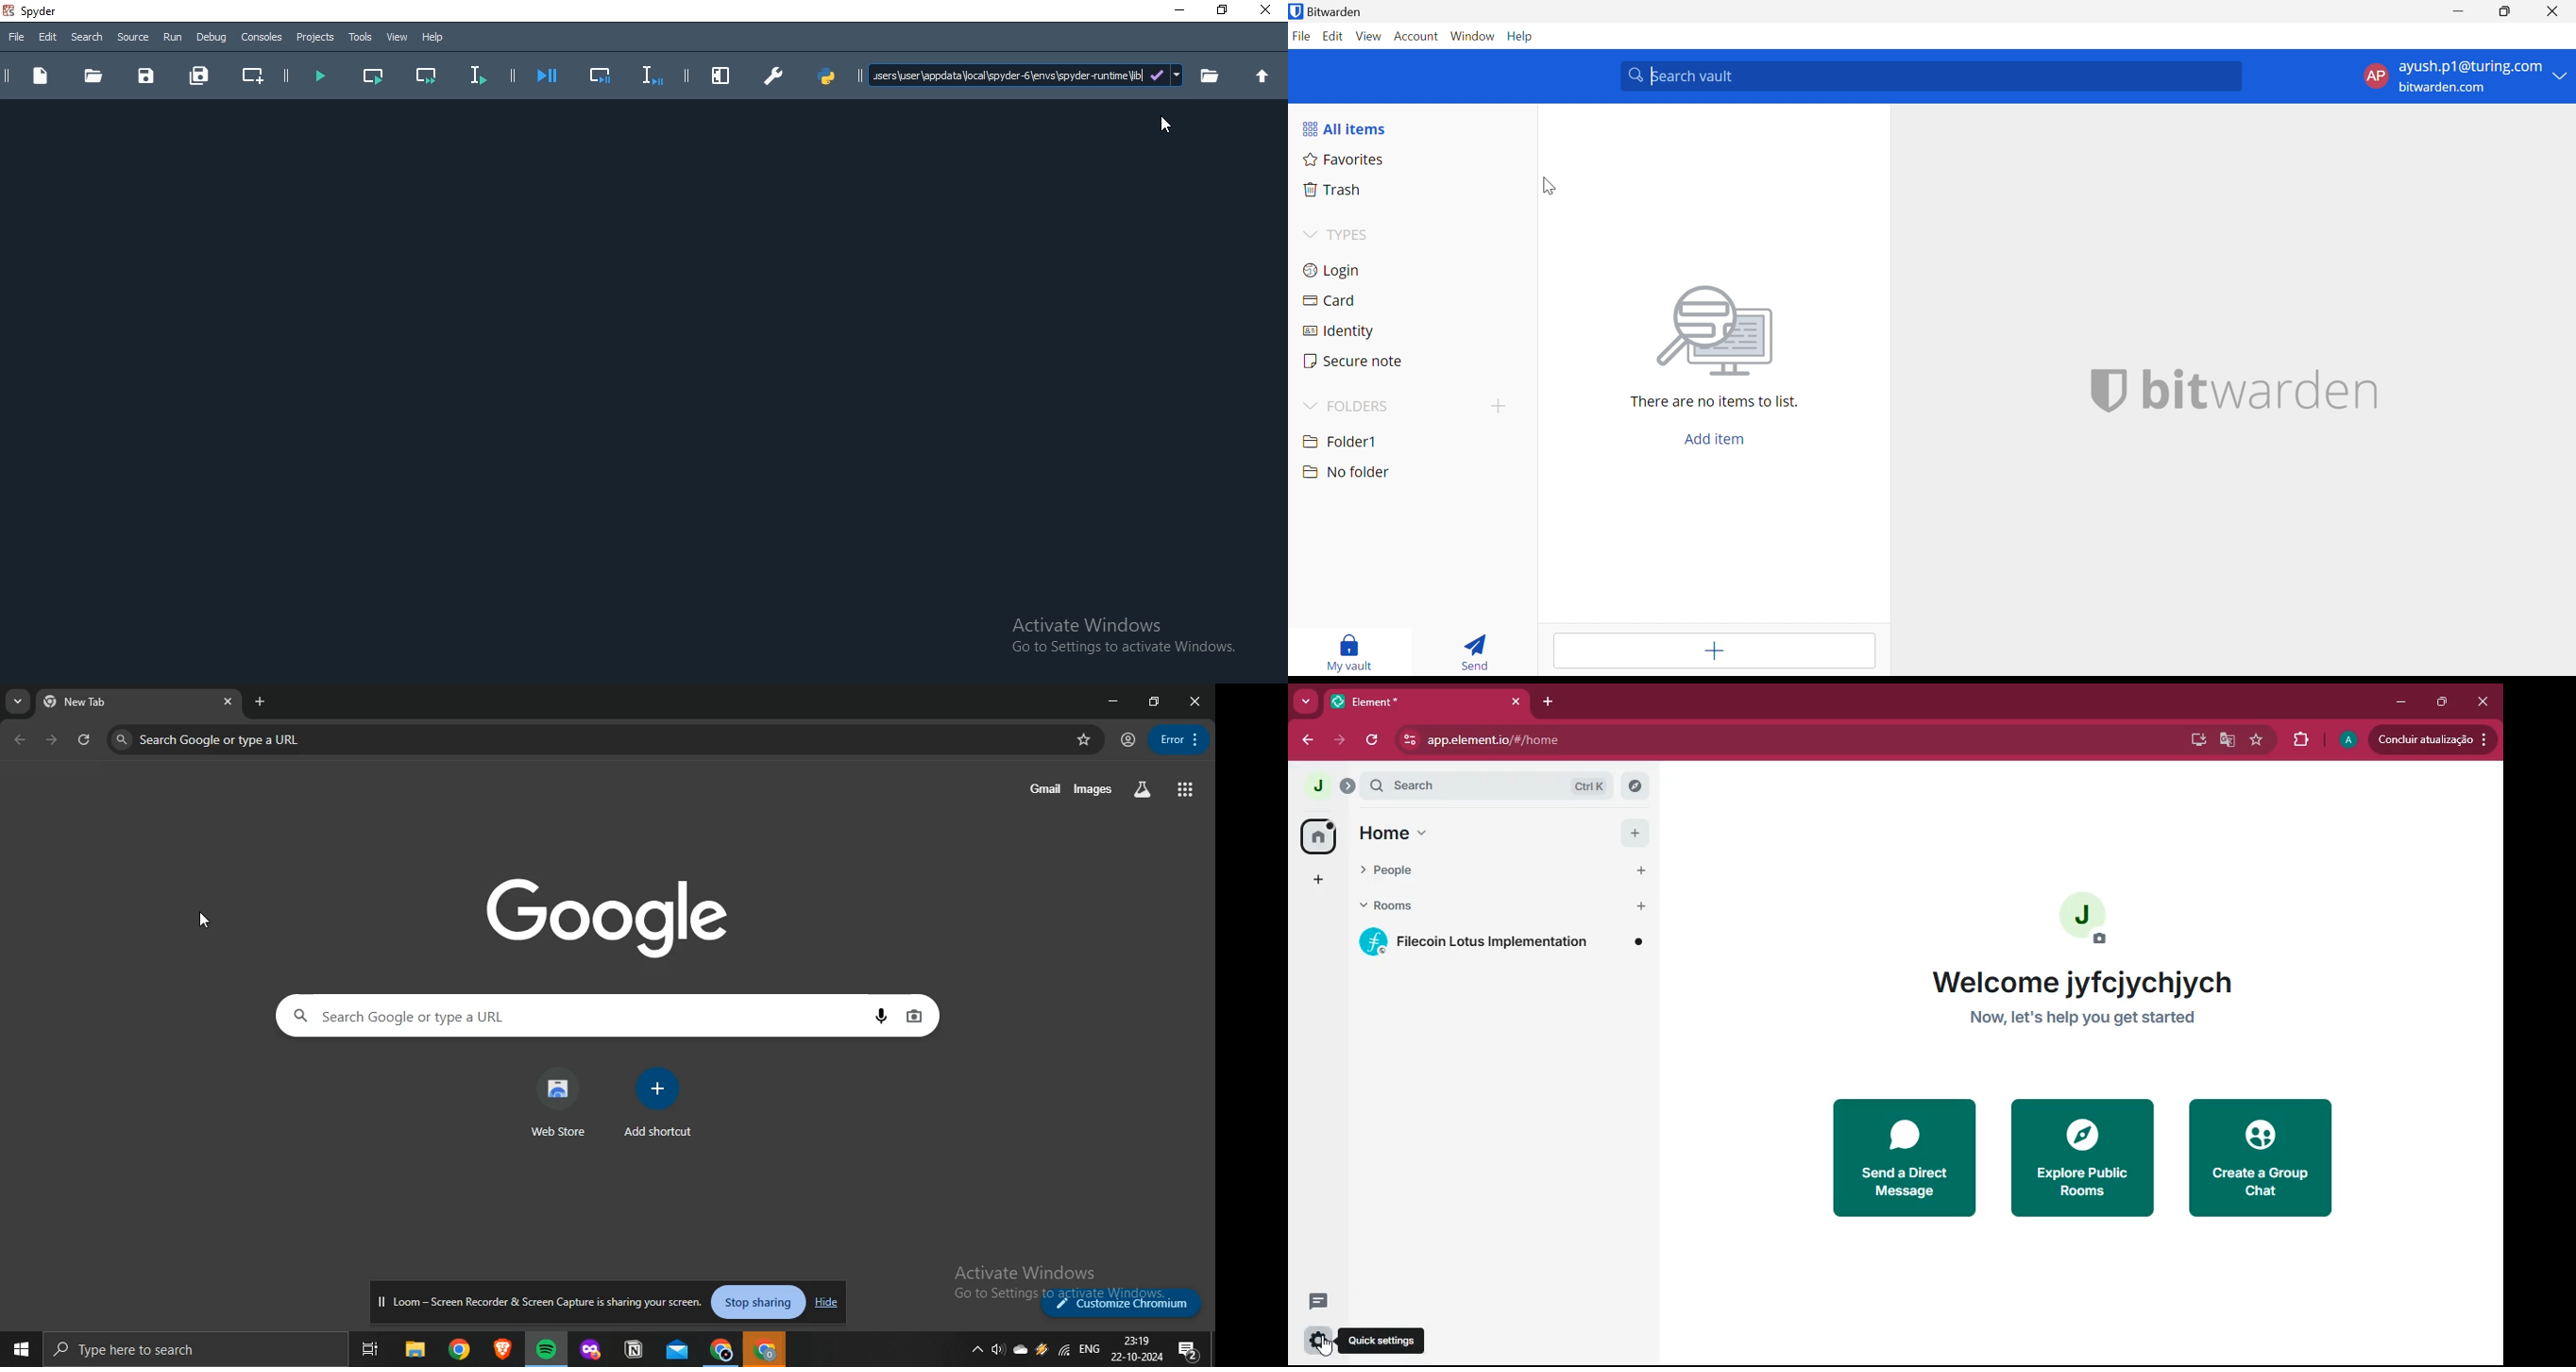  Describe the element at coordinates (1319, 1341) in the screenshot. I see `quick settings` at that location.